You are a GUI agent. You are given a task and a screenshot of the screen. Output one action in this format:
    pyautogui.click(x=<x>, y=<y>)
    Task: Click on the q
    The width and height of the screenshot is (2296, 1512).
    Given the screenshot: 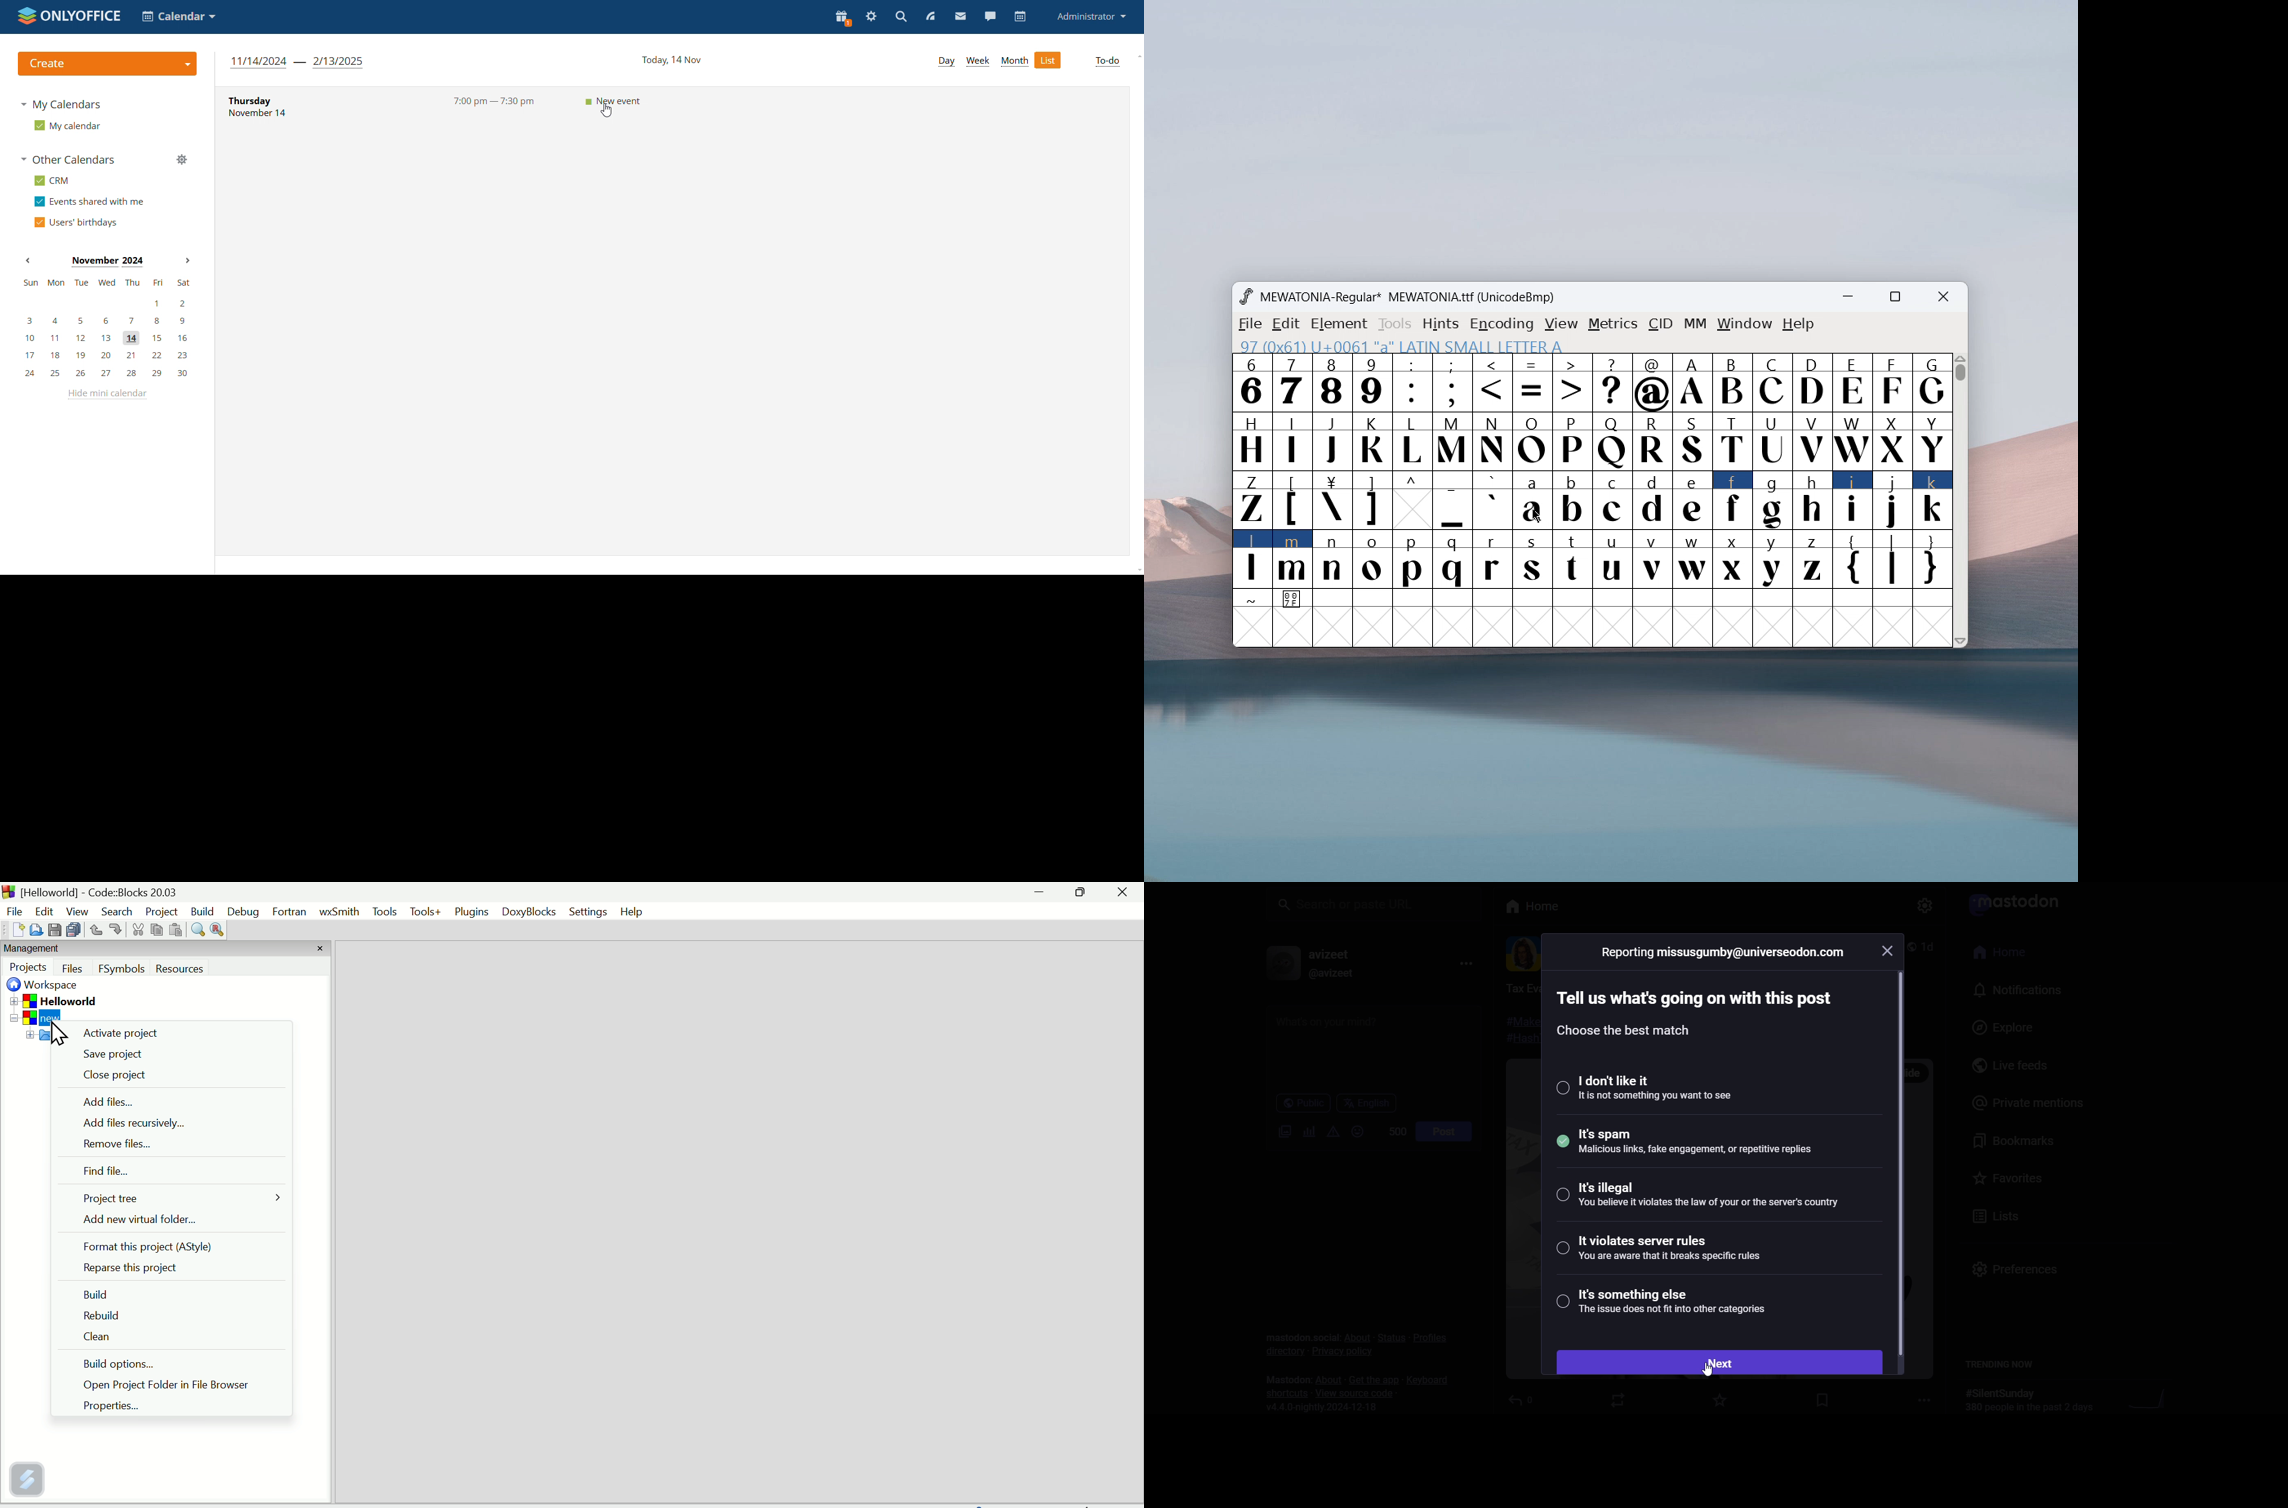 What is the action you would take?
    pyautogui.click(x=1453, y=560)
    